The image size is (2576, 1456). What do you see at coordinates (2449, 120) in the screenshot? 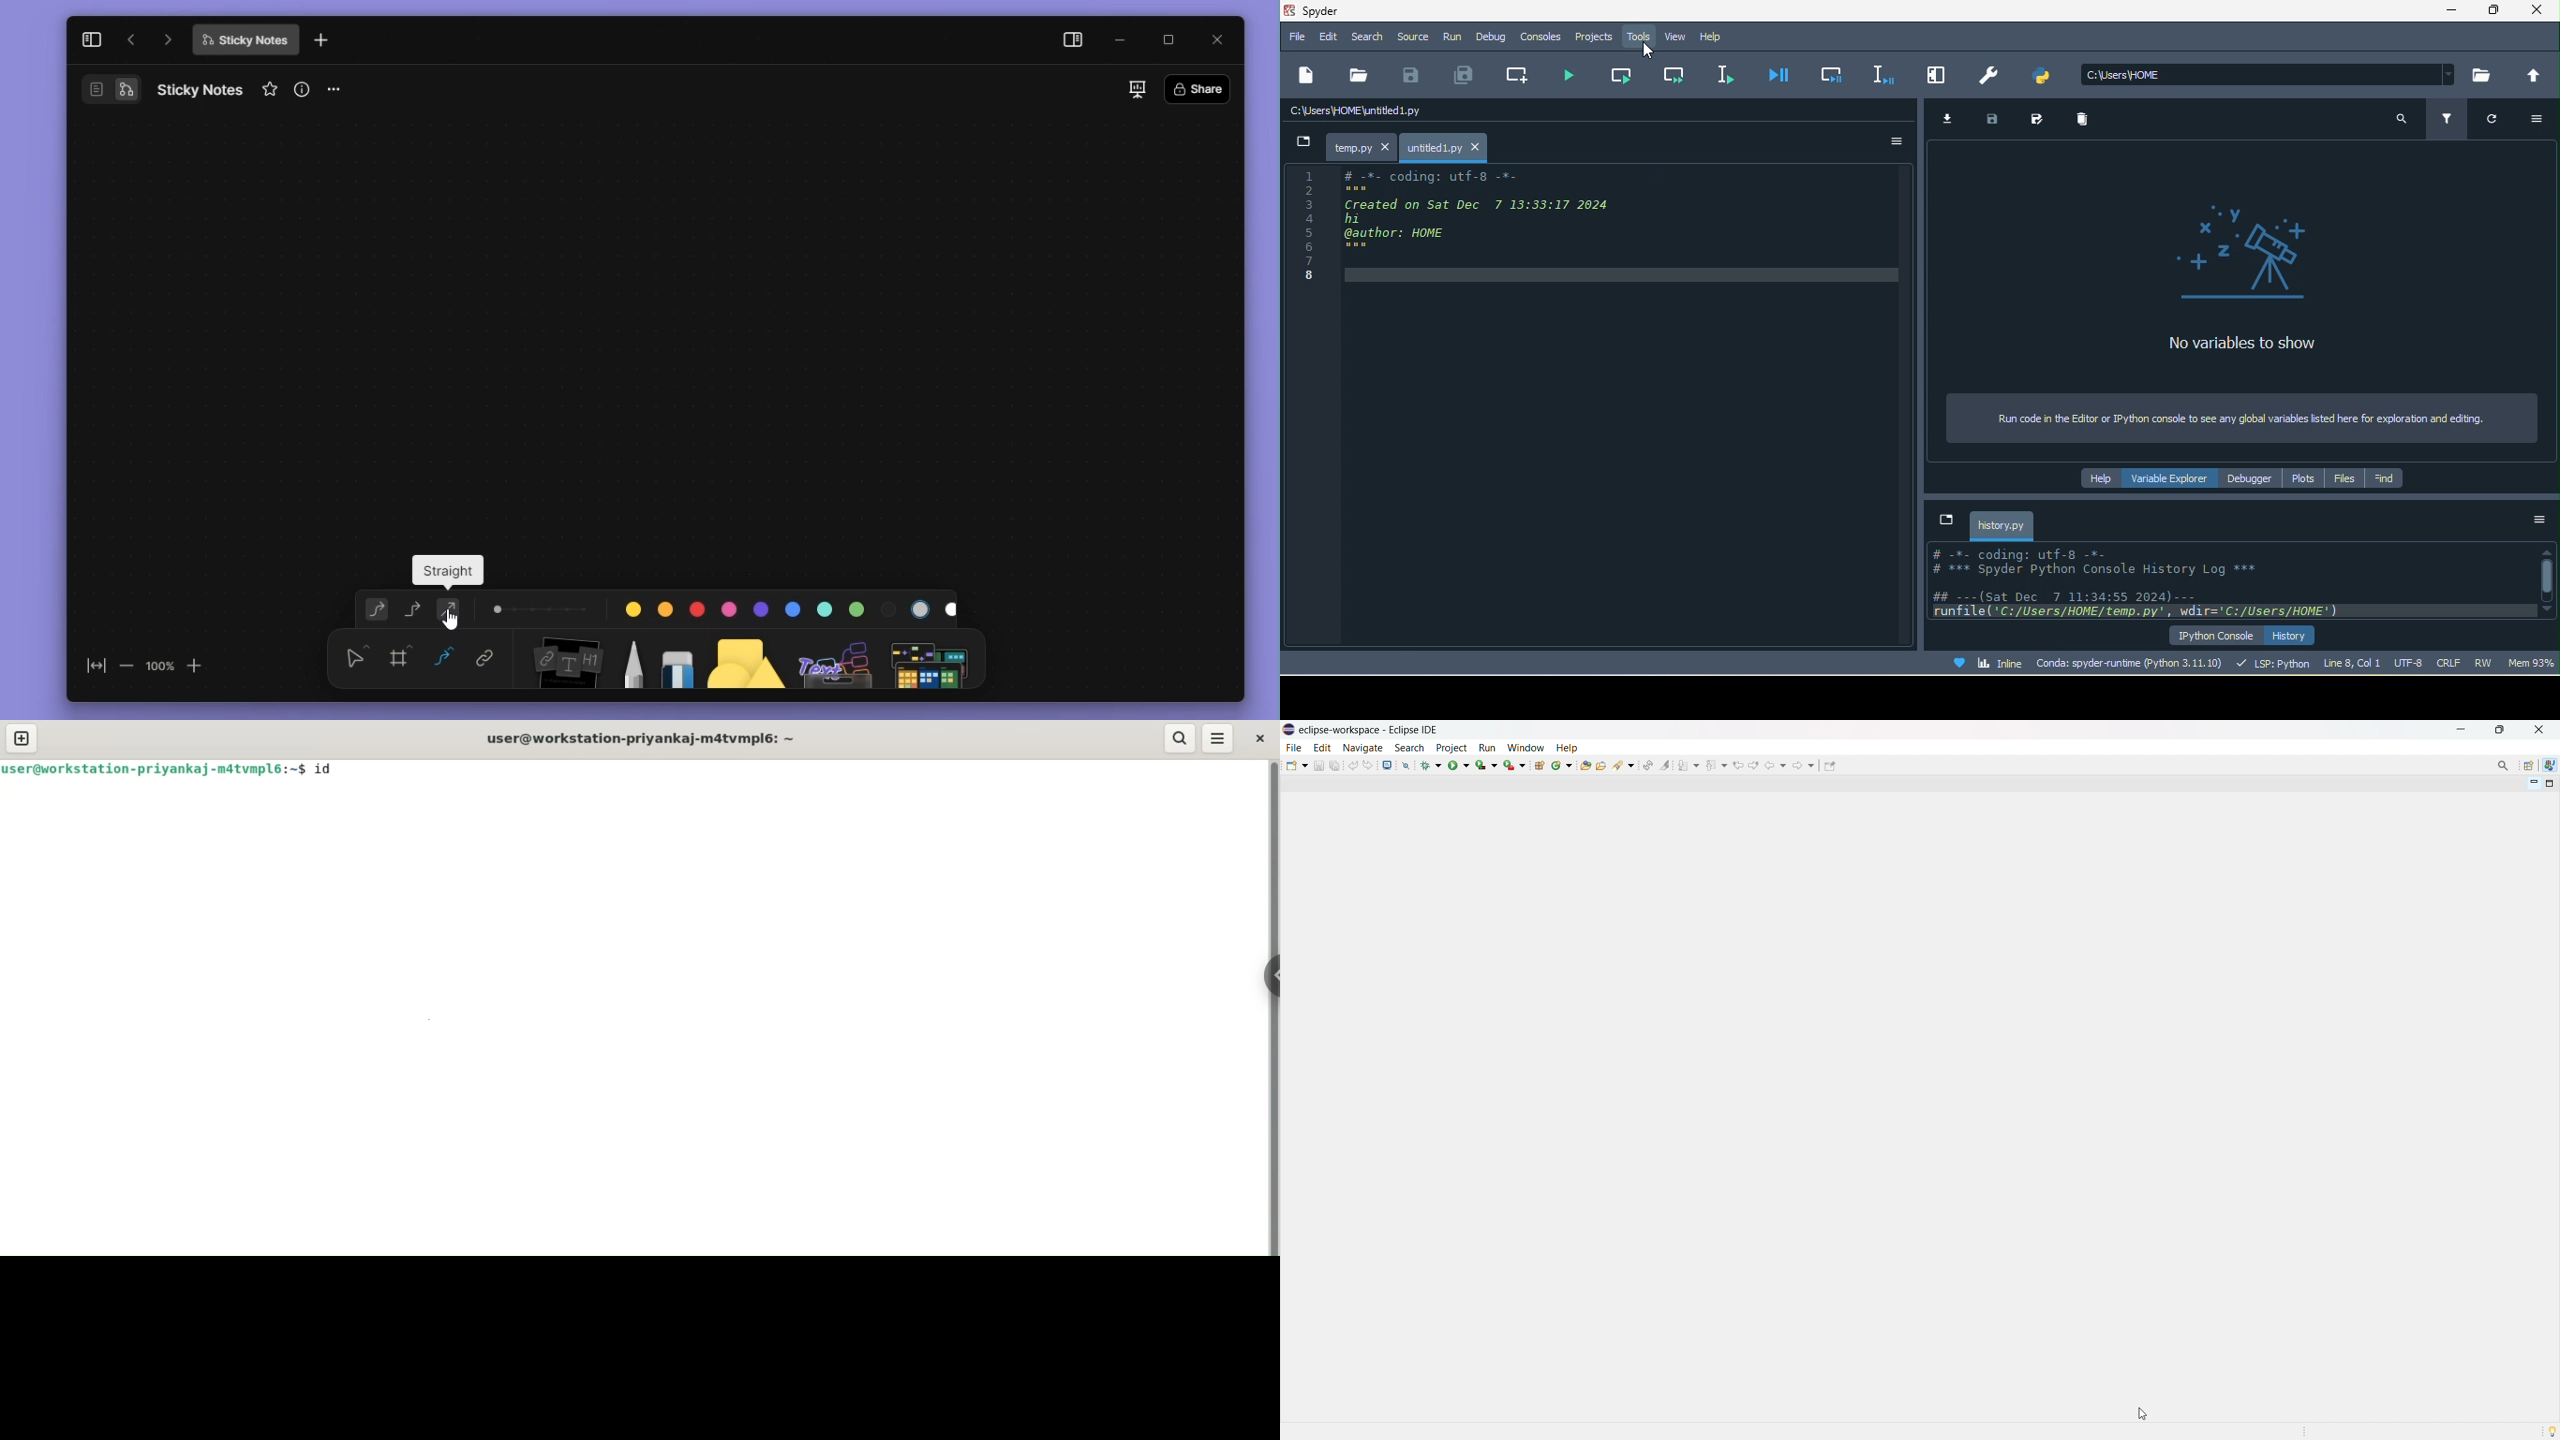
I see `filter` at bounding box center [2449, 120].